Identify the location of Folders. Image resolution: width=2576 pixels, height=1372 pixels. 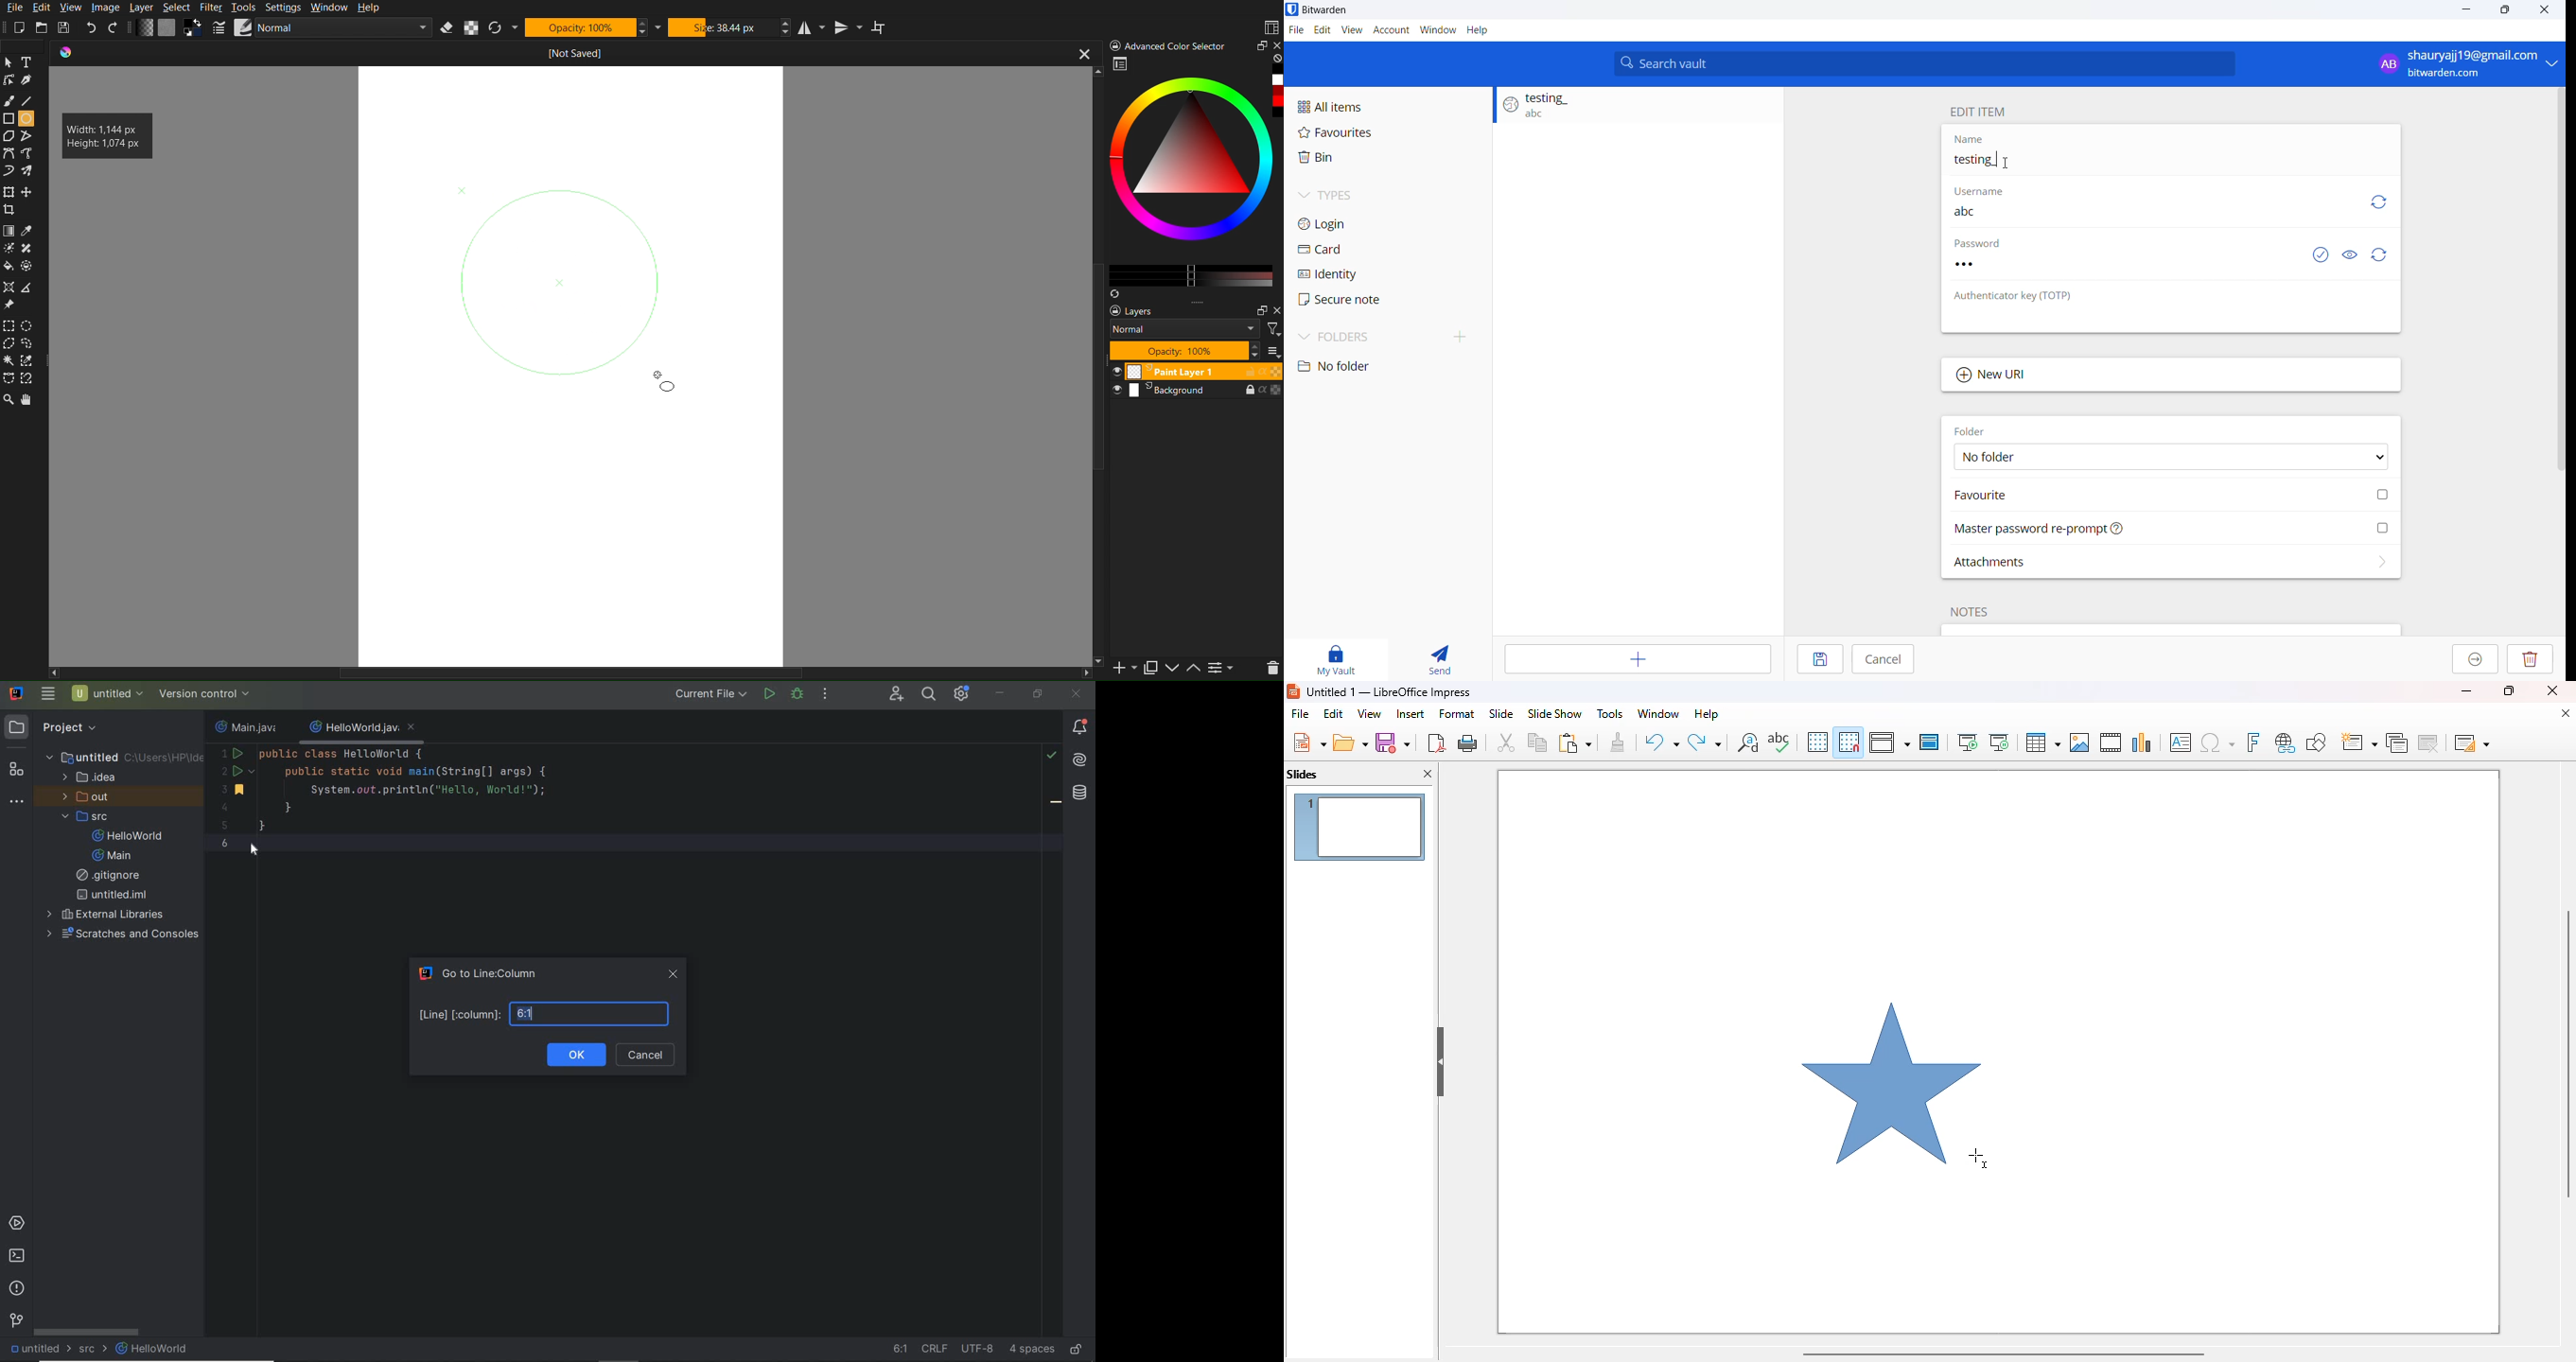
(1355, 338).